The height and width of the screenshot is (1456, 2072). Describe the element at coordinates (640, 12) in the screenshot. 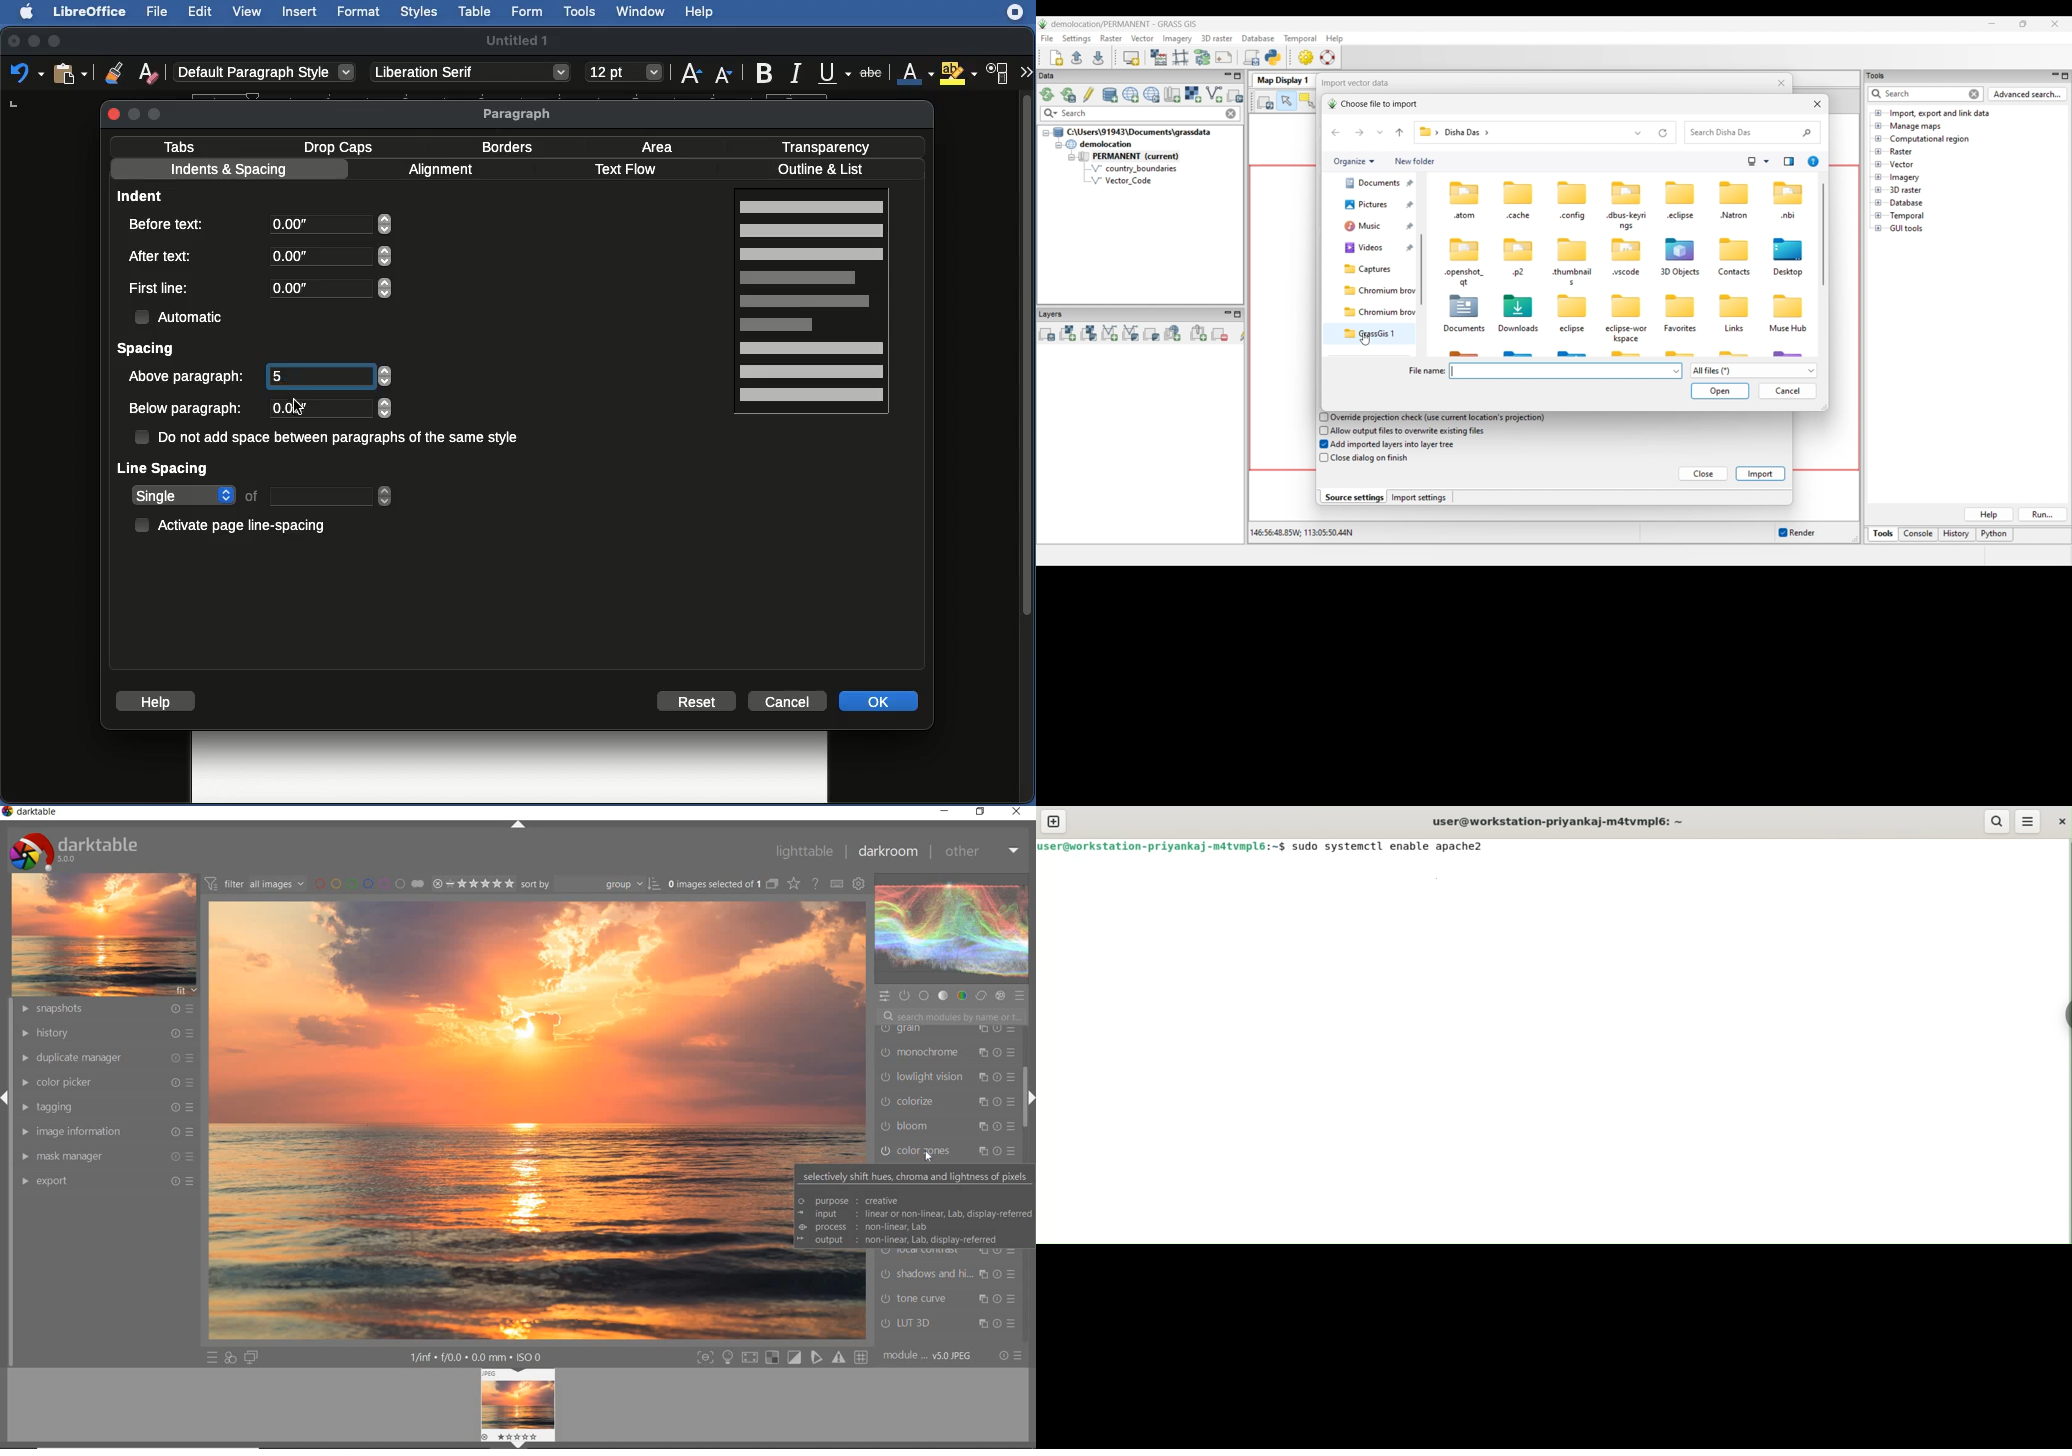

I see `Window` at that location.